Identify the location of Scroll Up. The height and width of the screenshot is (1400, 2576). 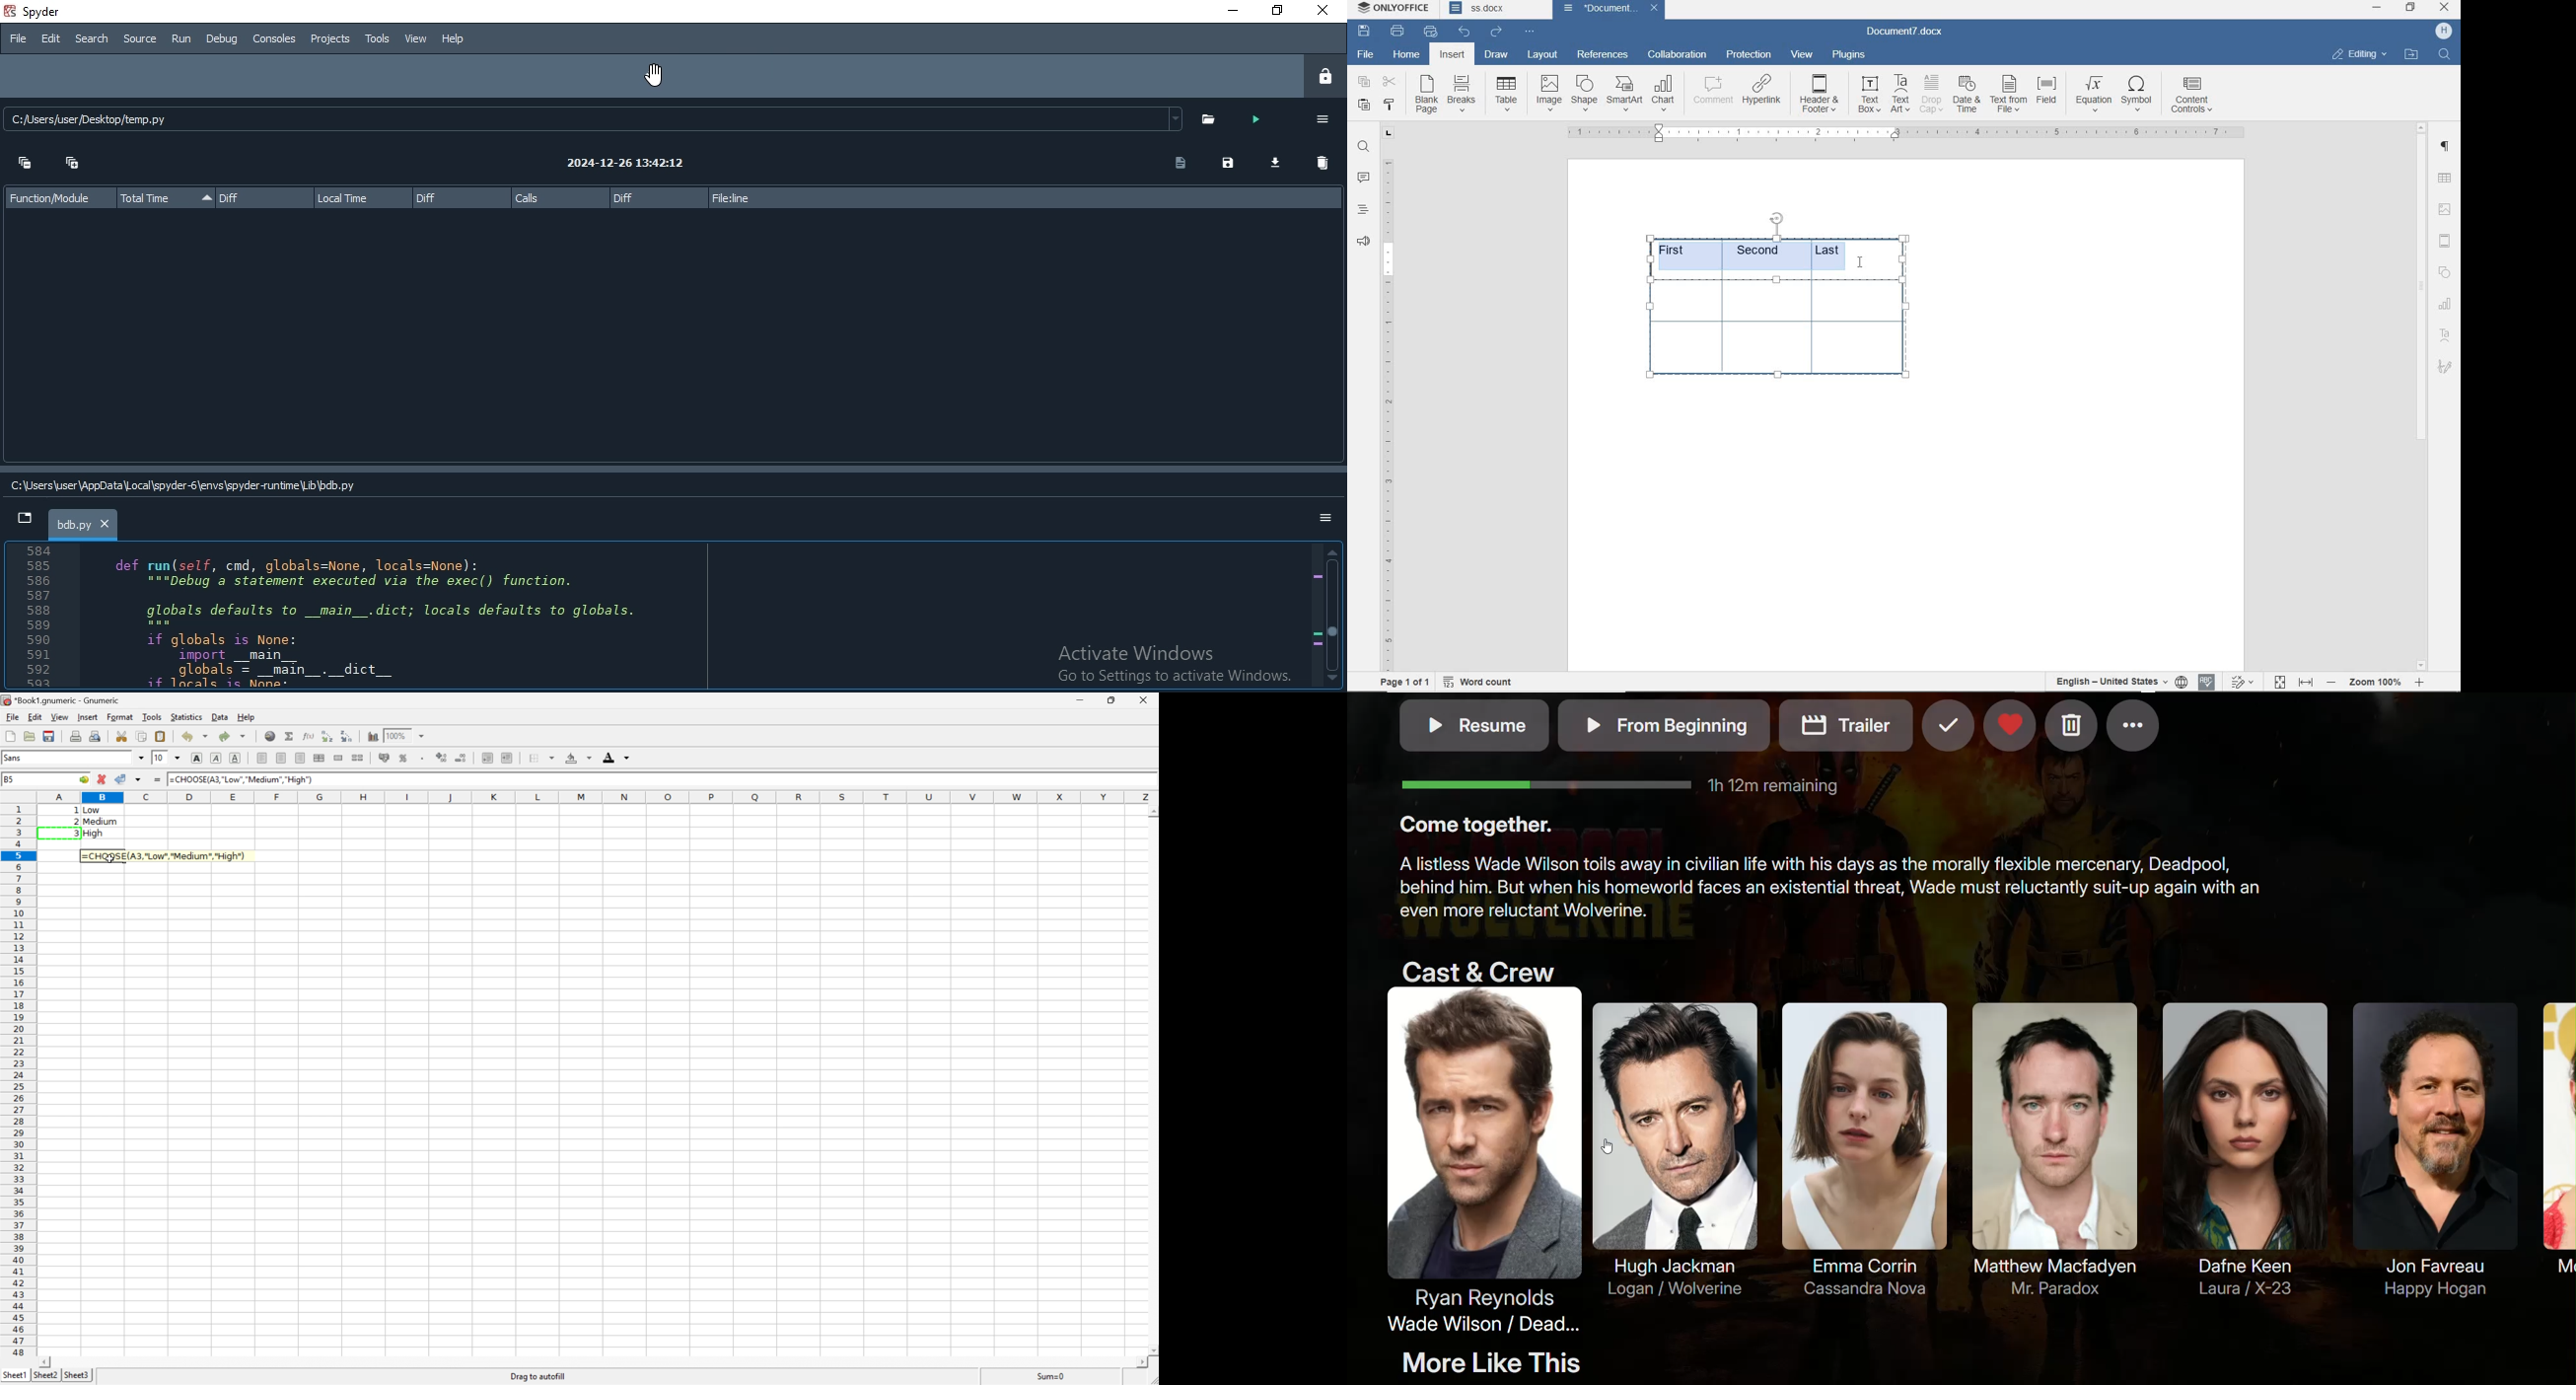
(1152, 812).